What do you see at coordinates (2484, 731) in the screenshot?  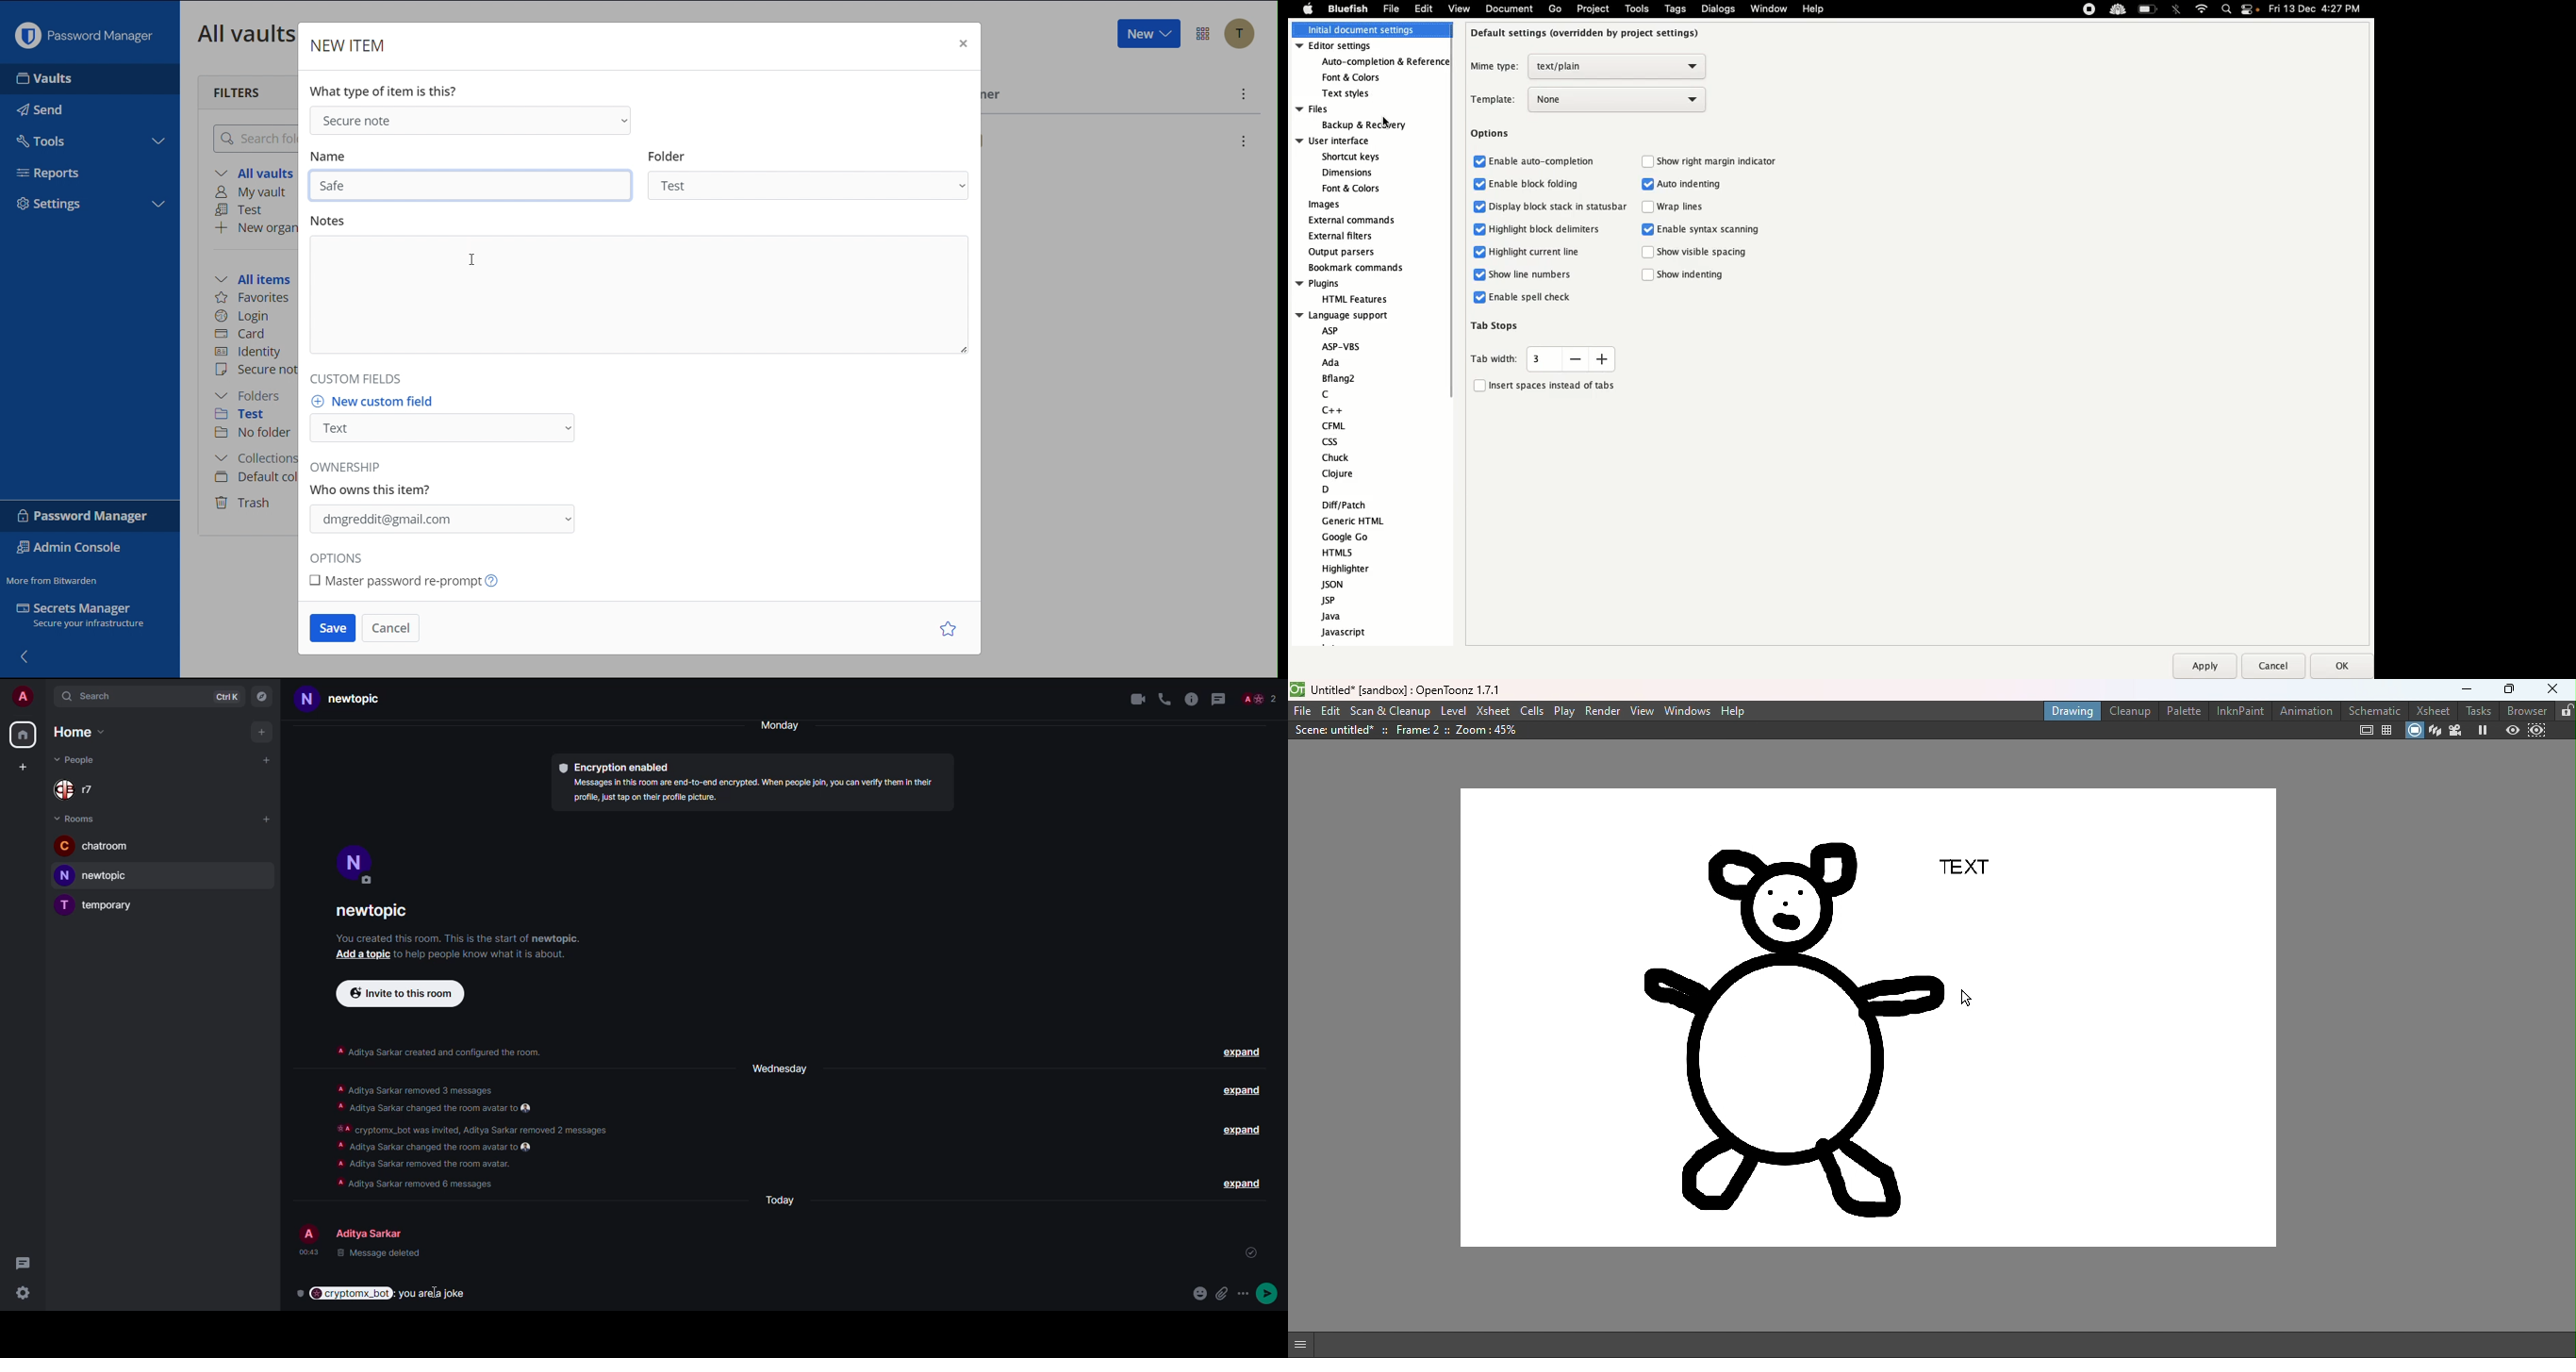 I see `Freeze` at bounding box center [2484, 731].